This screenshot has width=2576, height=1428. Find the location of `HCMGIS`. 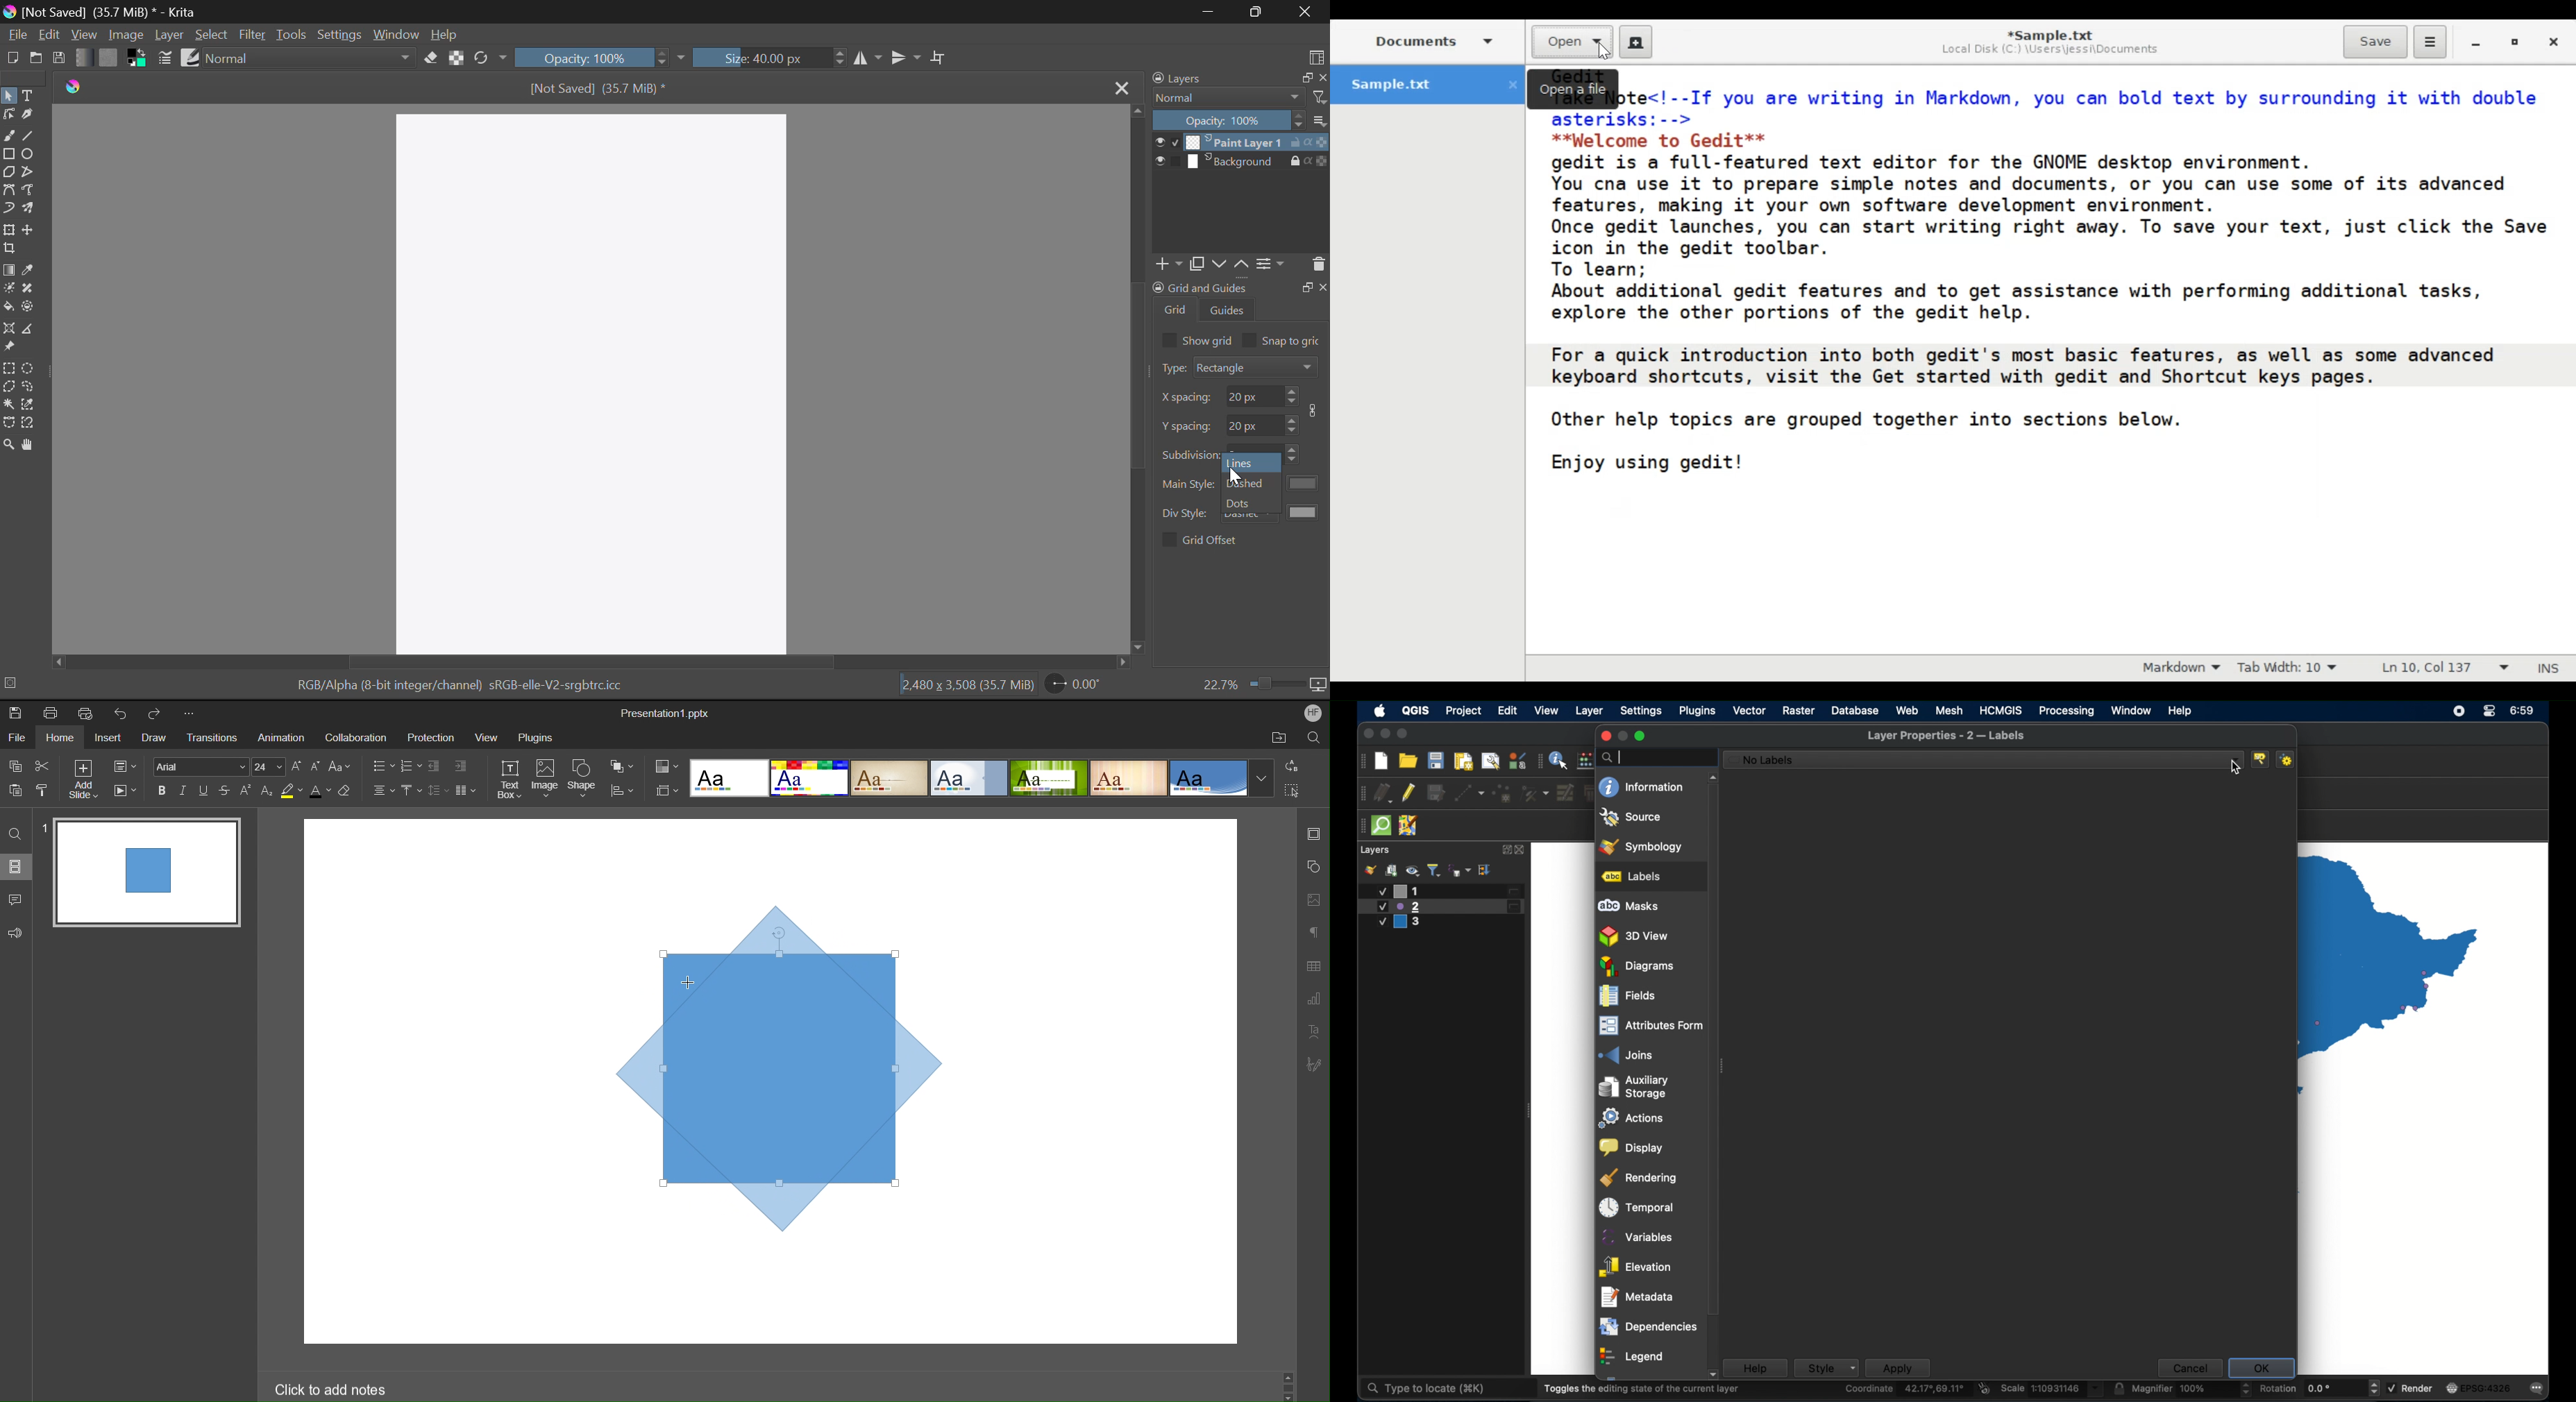

HCMGIS is located at coordinates (2001, 711).